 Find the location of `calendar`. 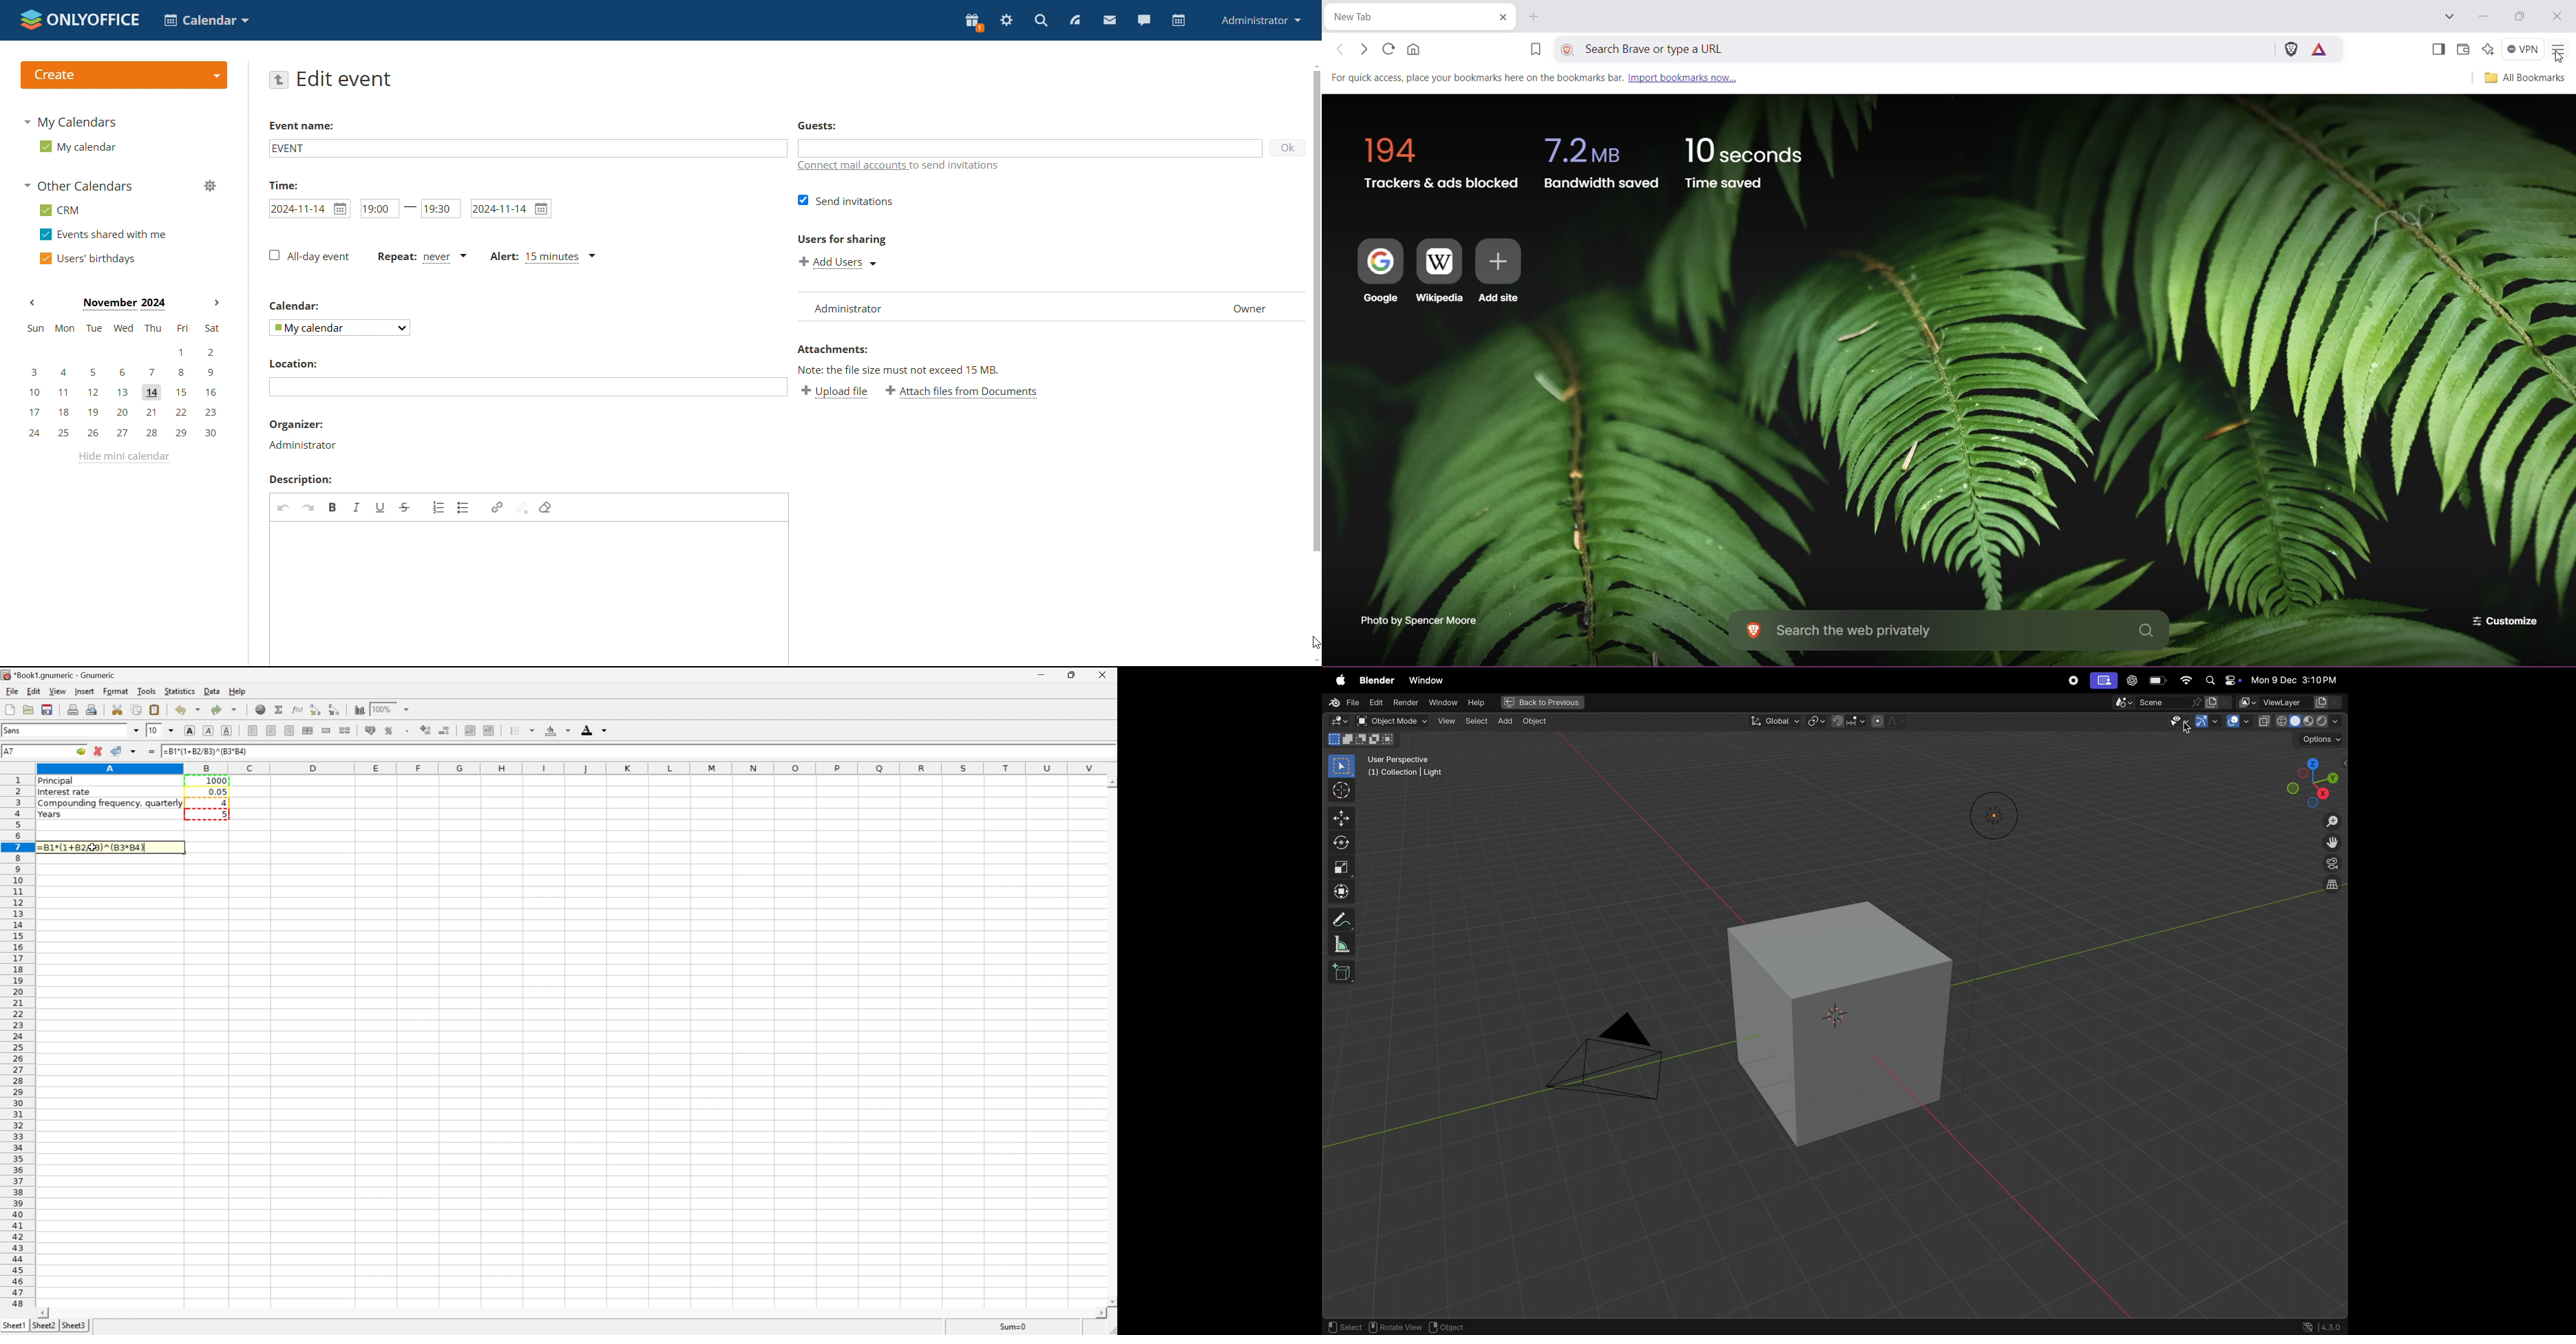

calendar is located at coordinates (1177, 21).